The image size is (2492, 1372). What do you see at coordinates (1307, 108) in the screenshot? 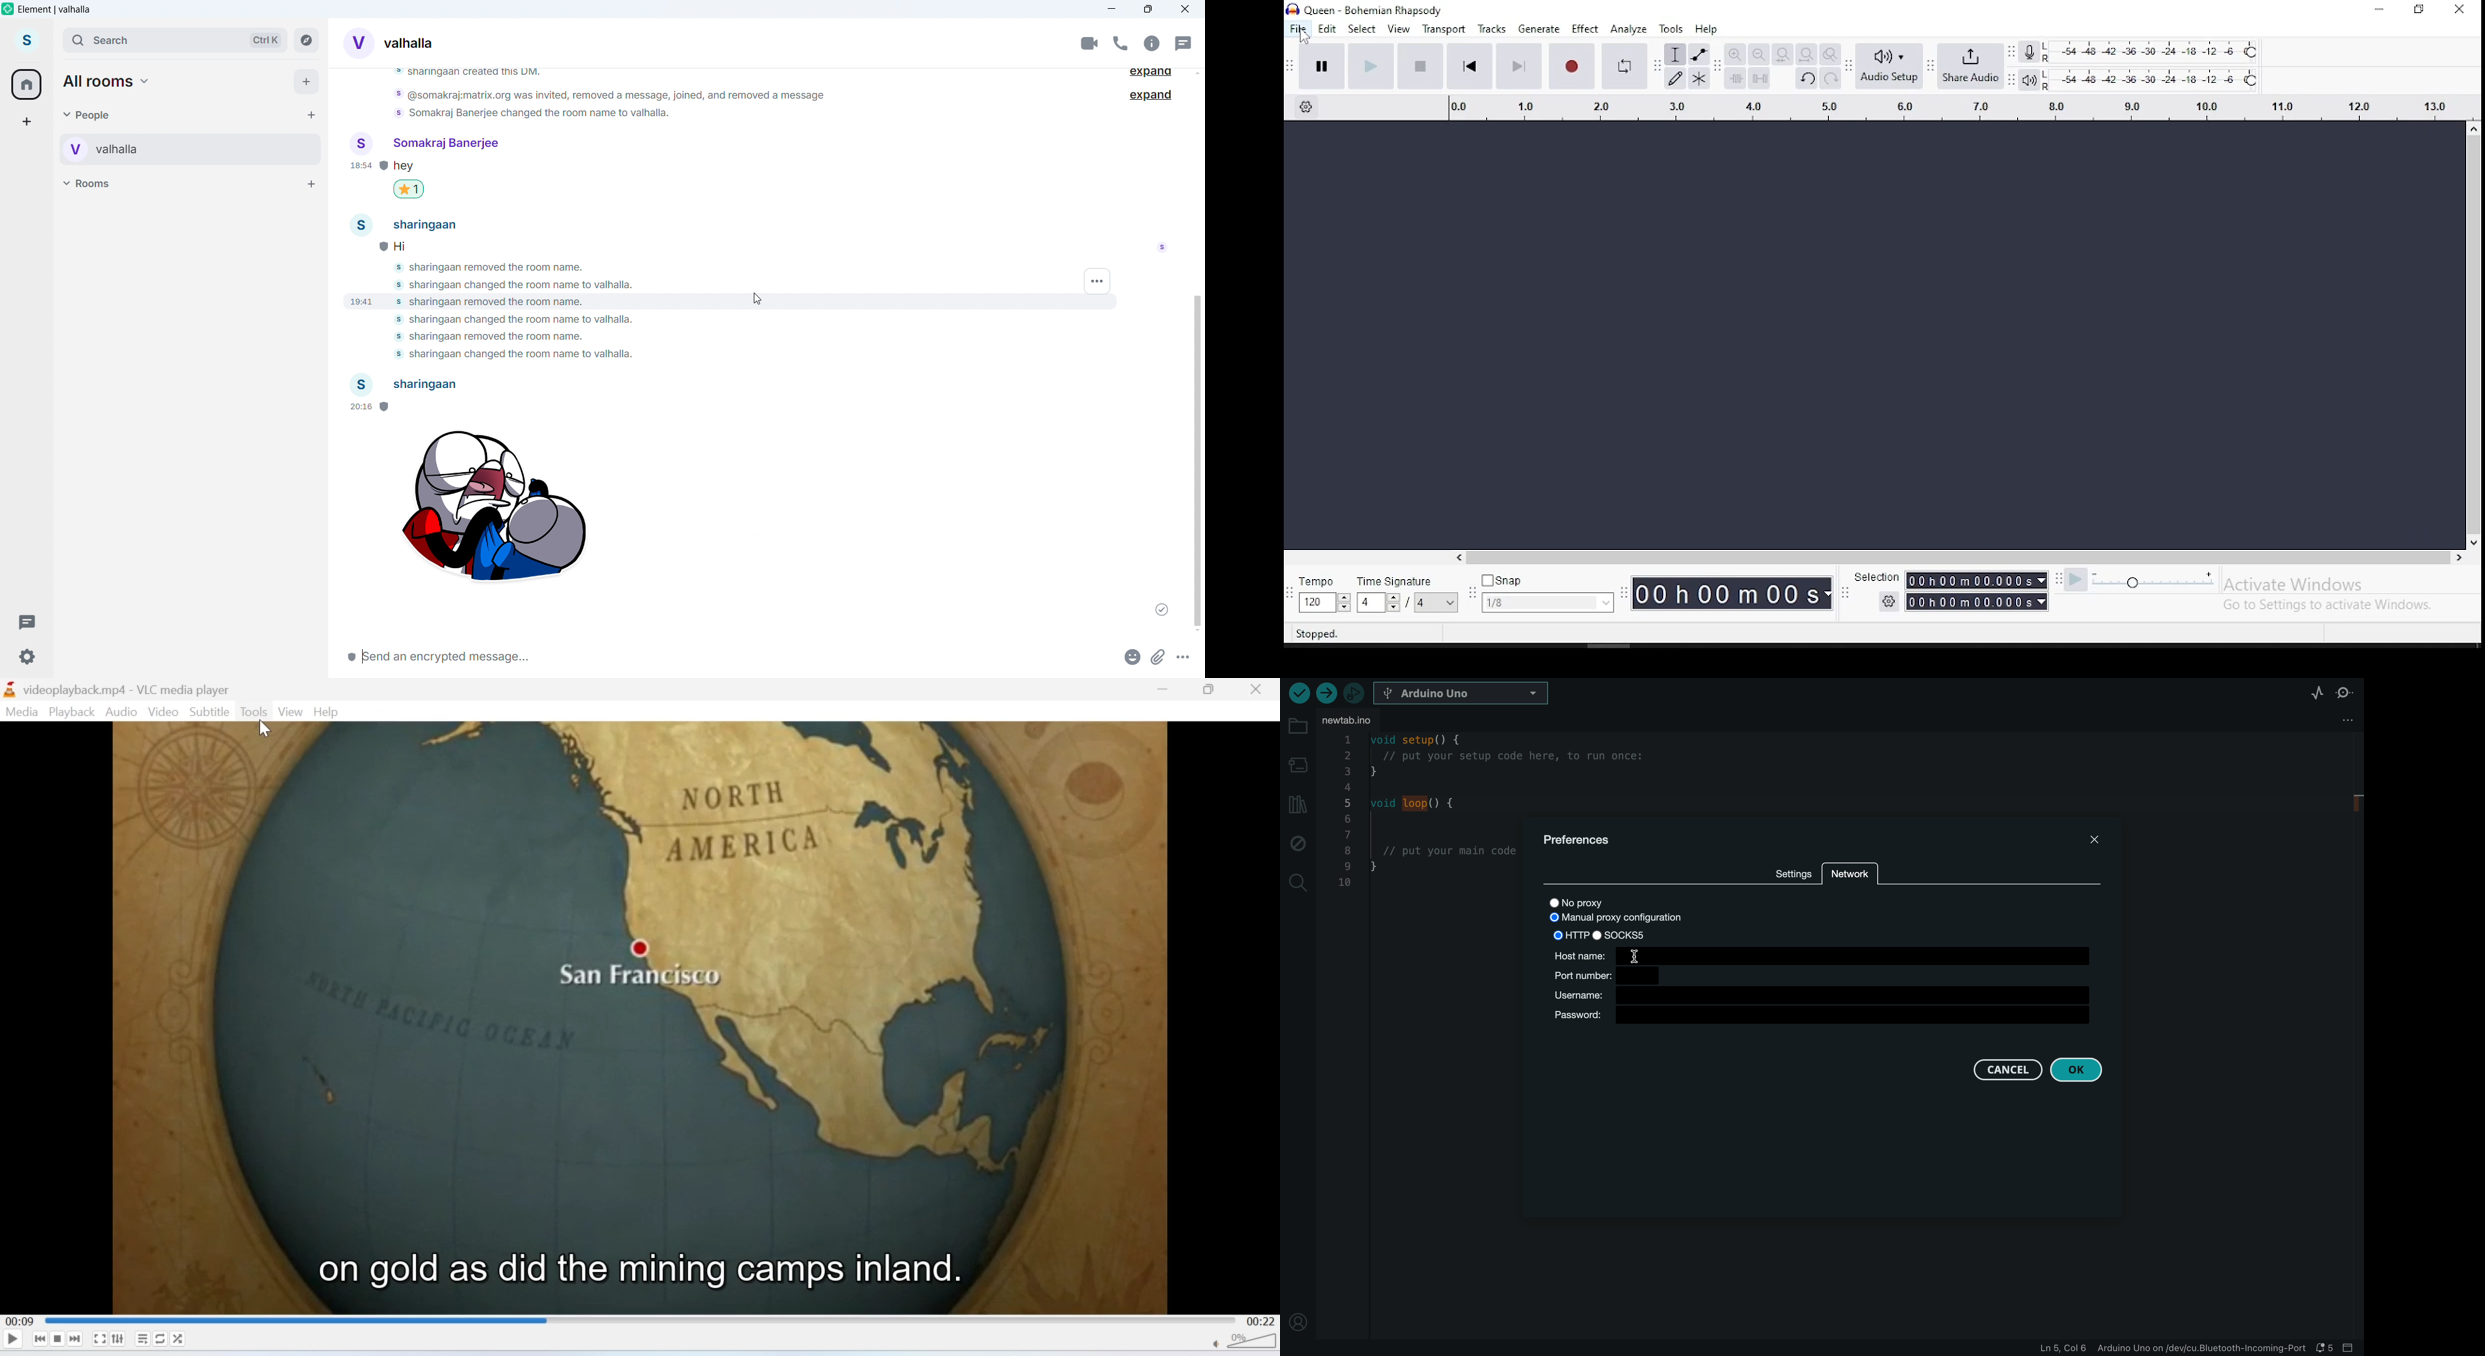
I see `timeline options` at bounding box center [1307, 108].